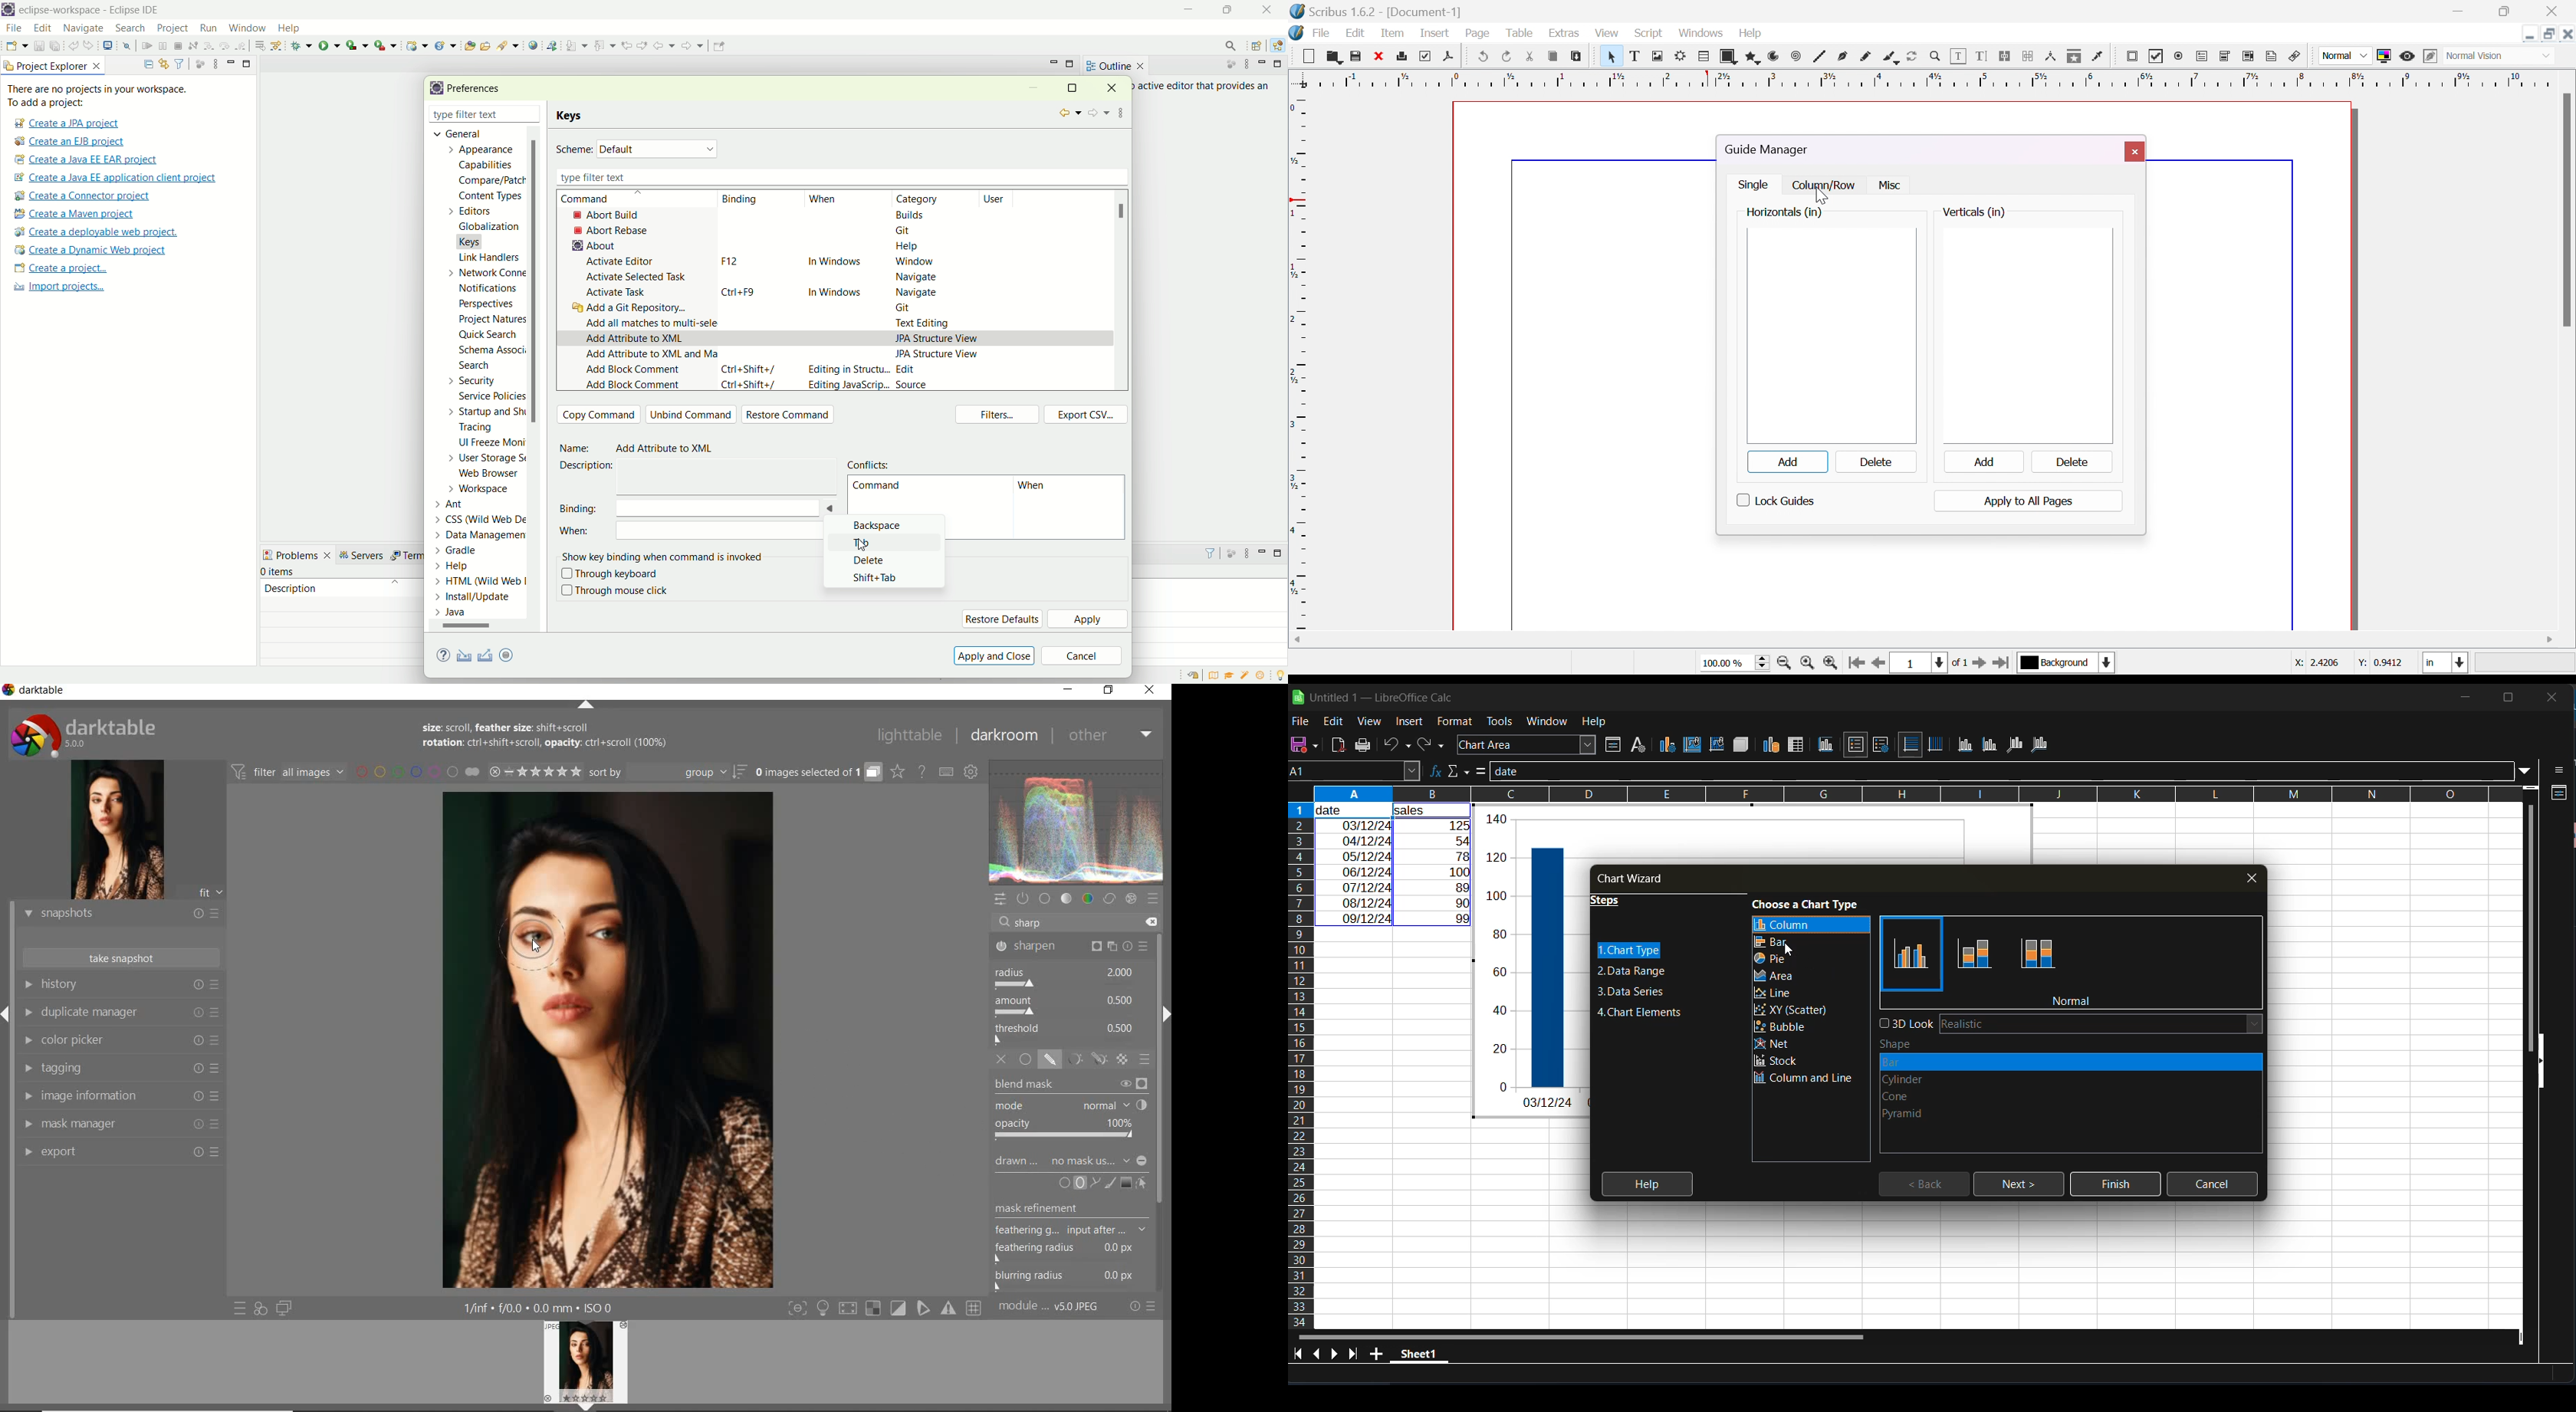  What do you see at coordinates (1931, 663) in the screenshot?
I see `select current page` at bounding box center [1931, 663].